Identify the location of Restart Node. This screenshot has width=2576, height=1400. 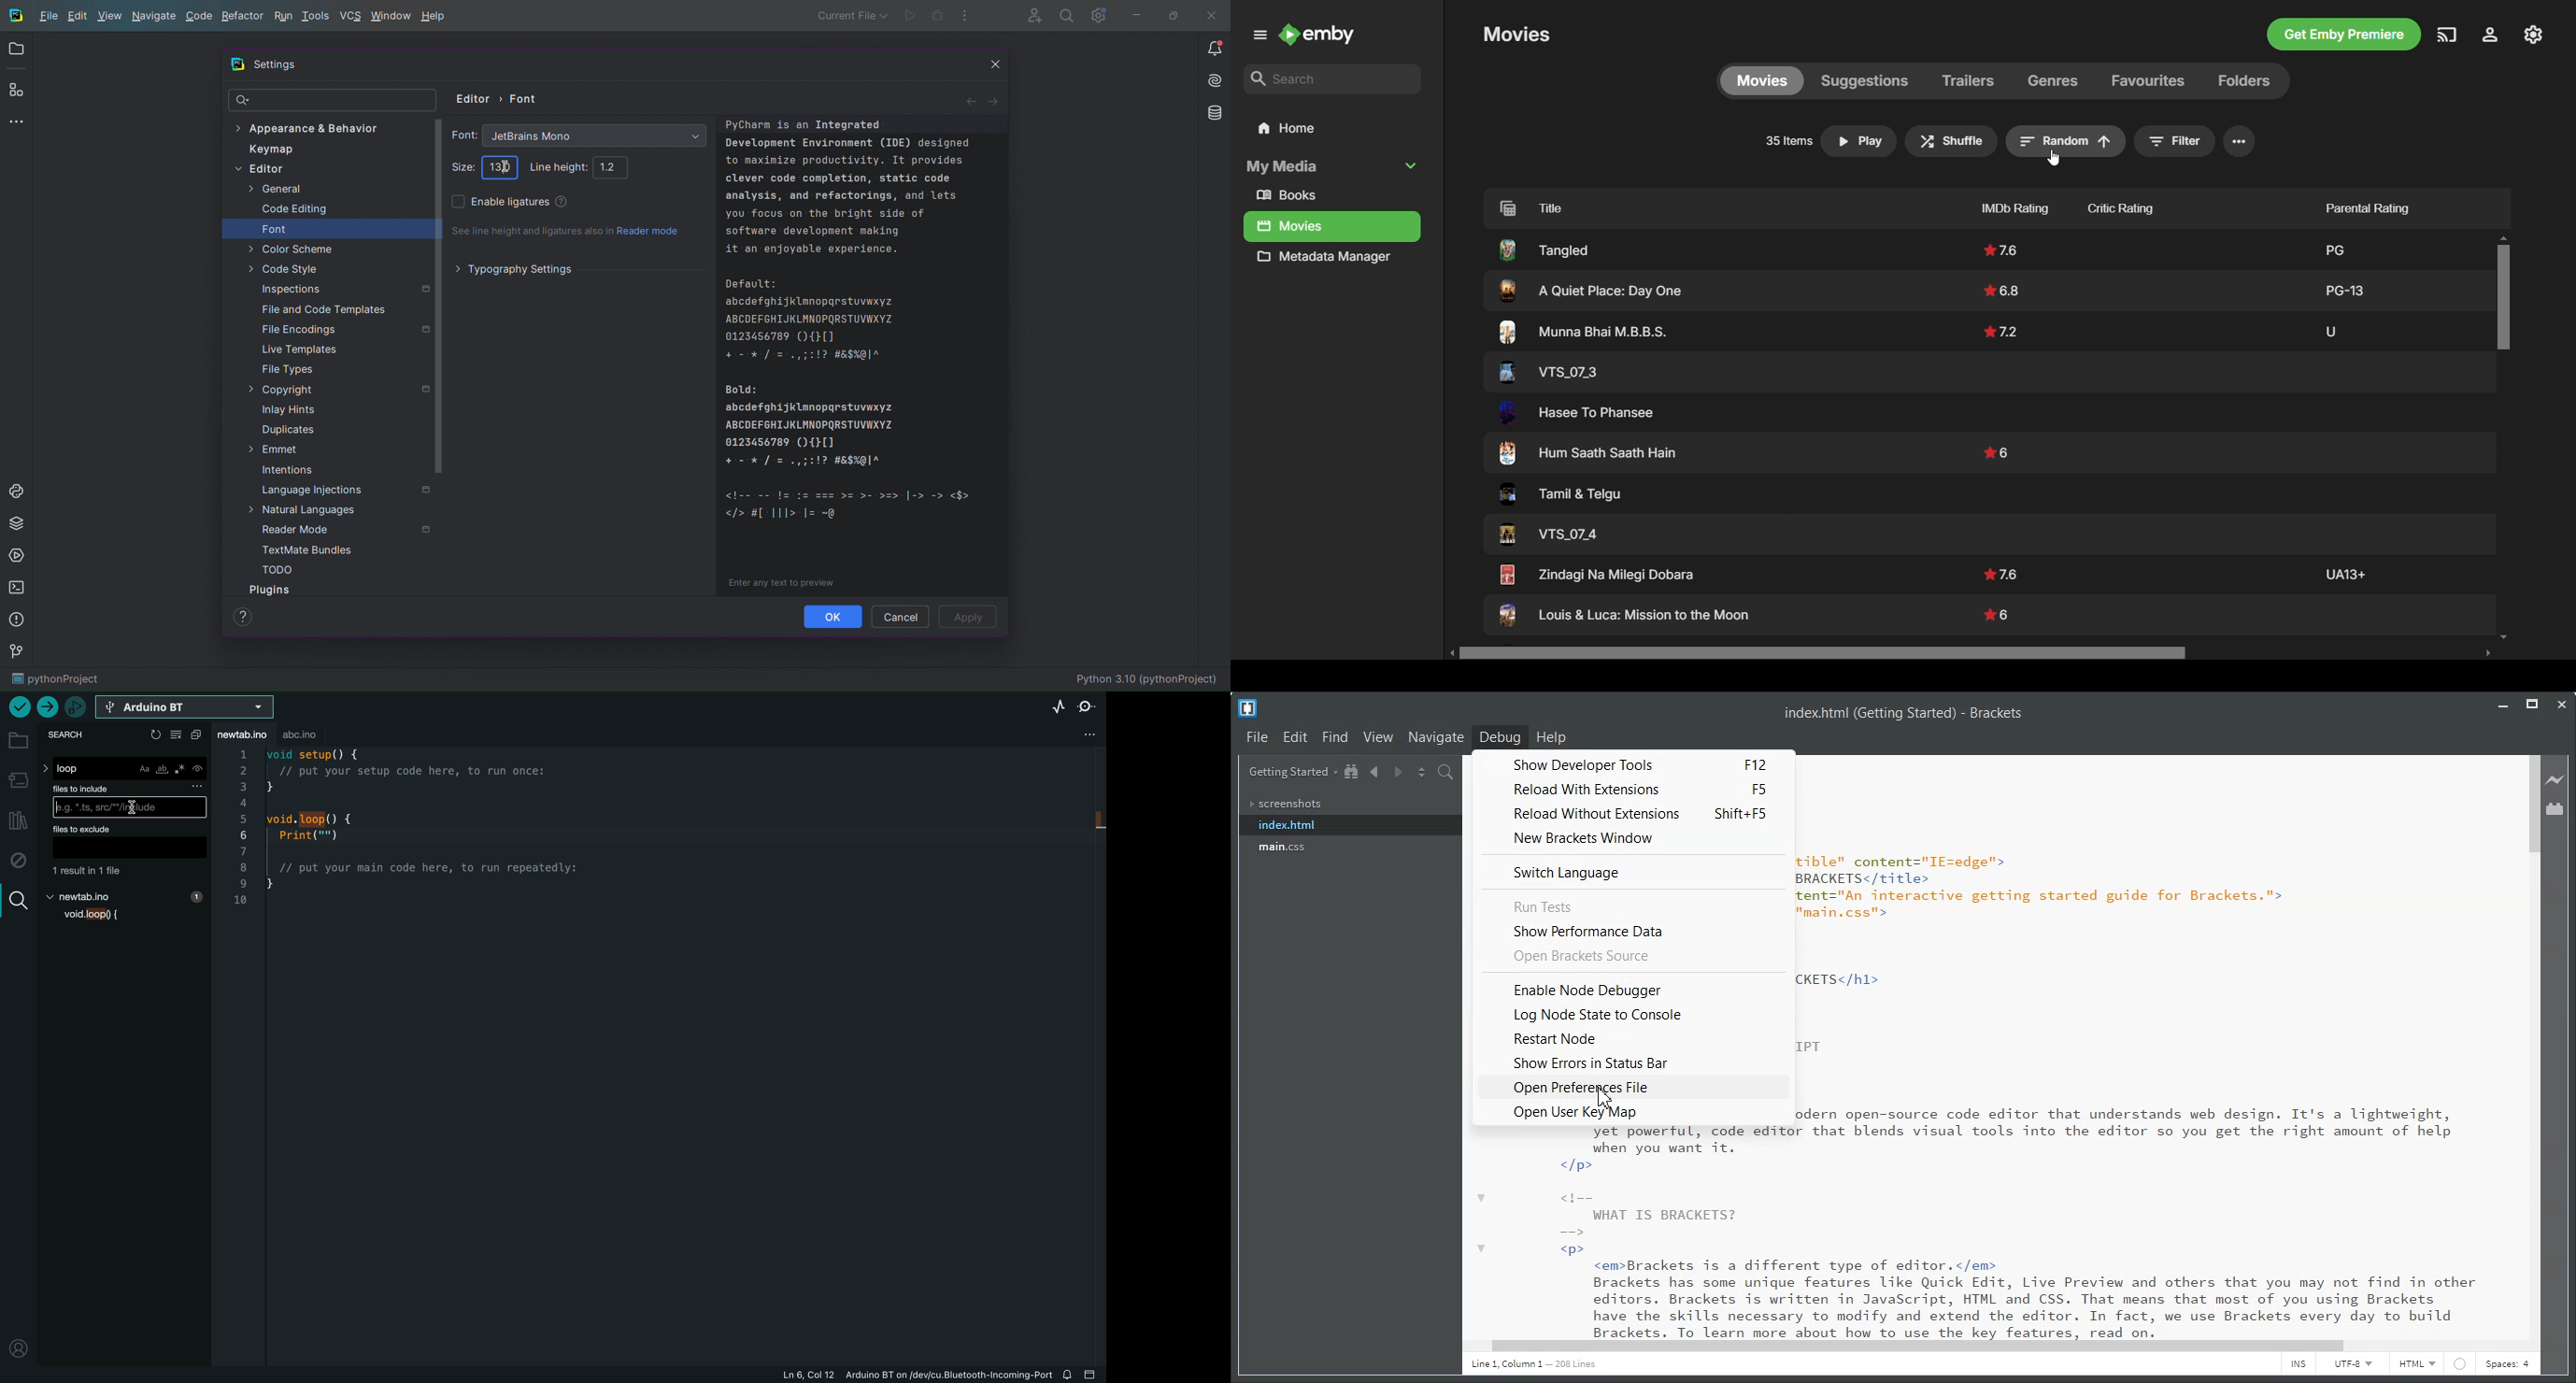
(1630, 1037).